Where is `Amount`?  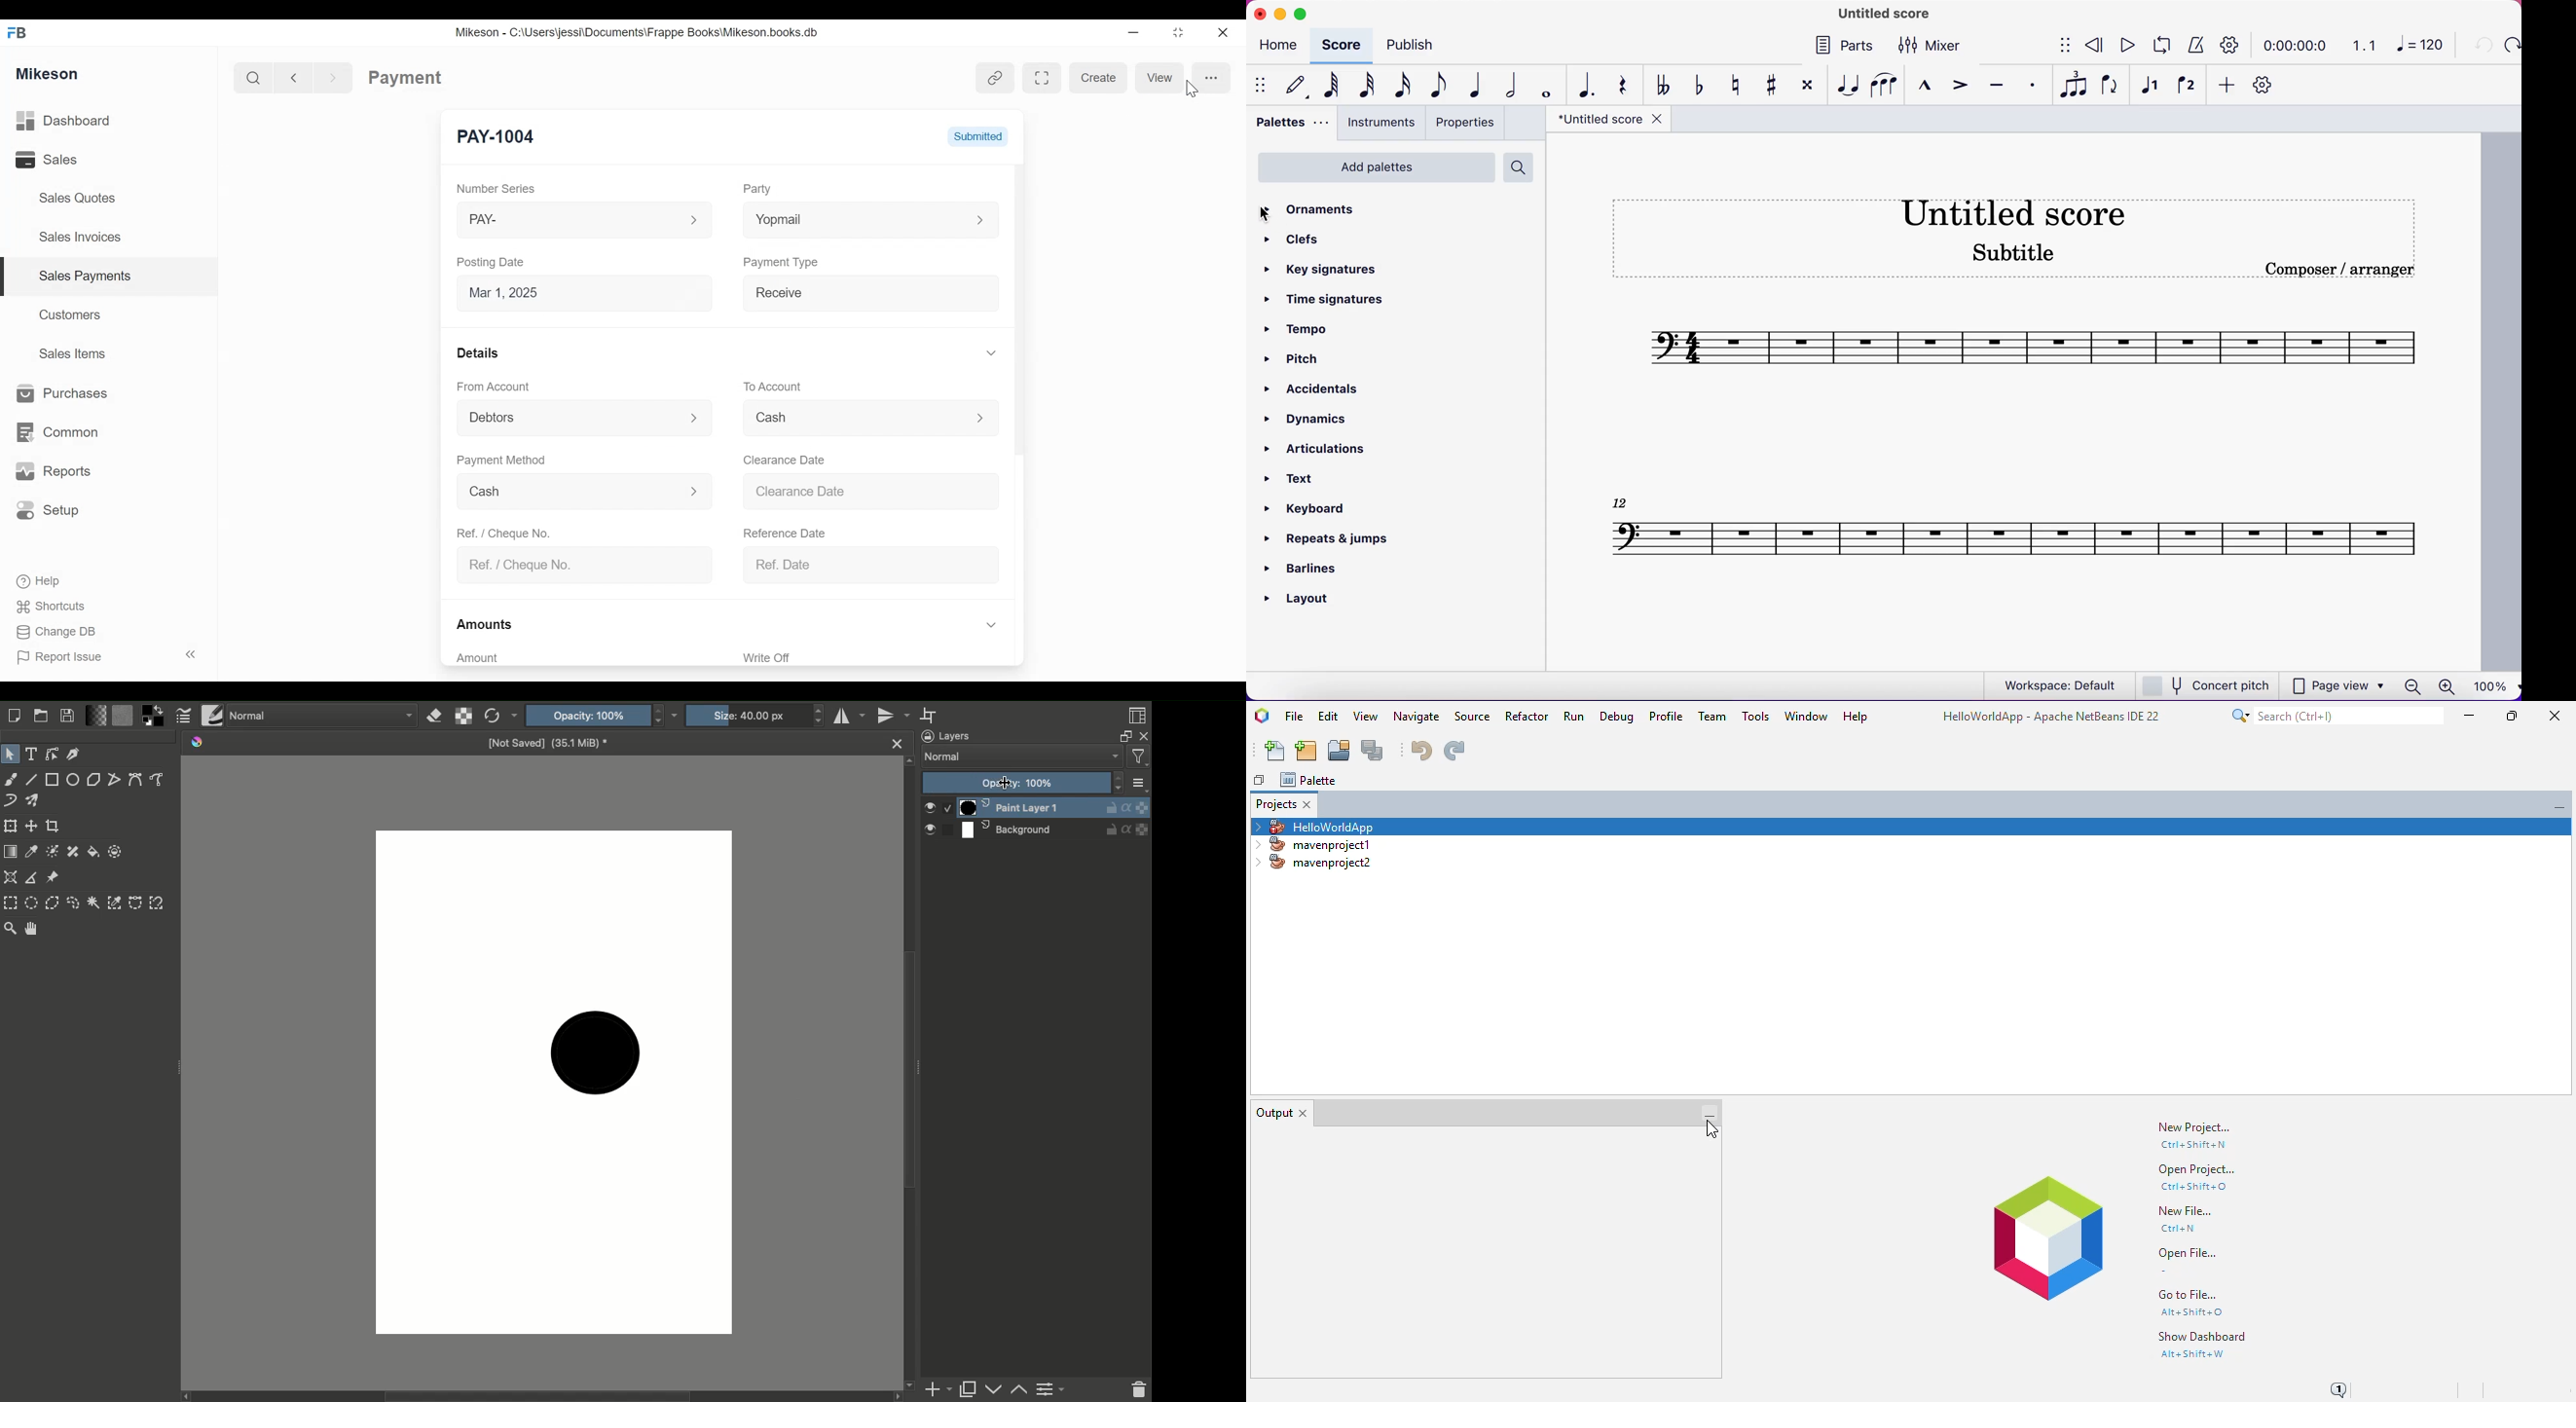
Amount is located at coordinates (484, 658).